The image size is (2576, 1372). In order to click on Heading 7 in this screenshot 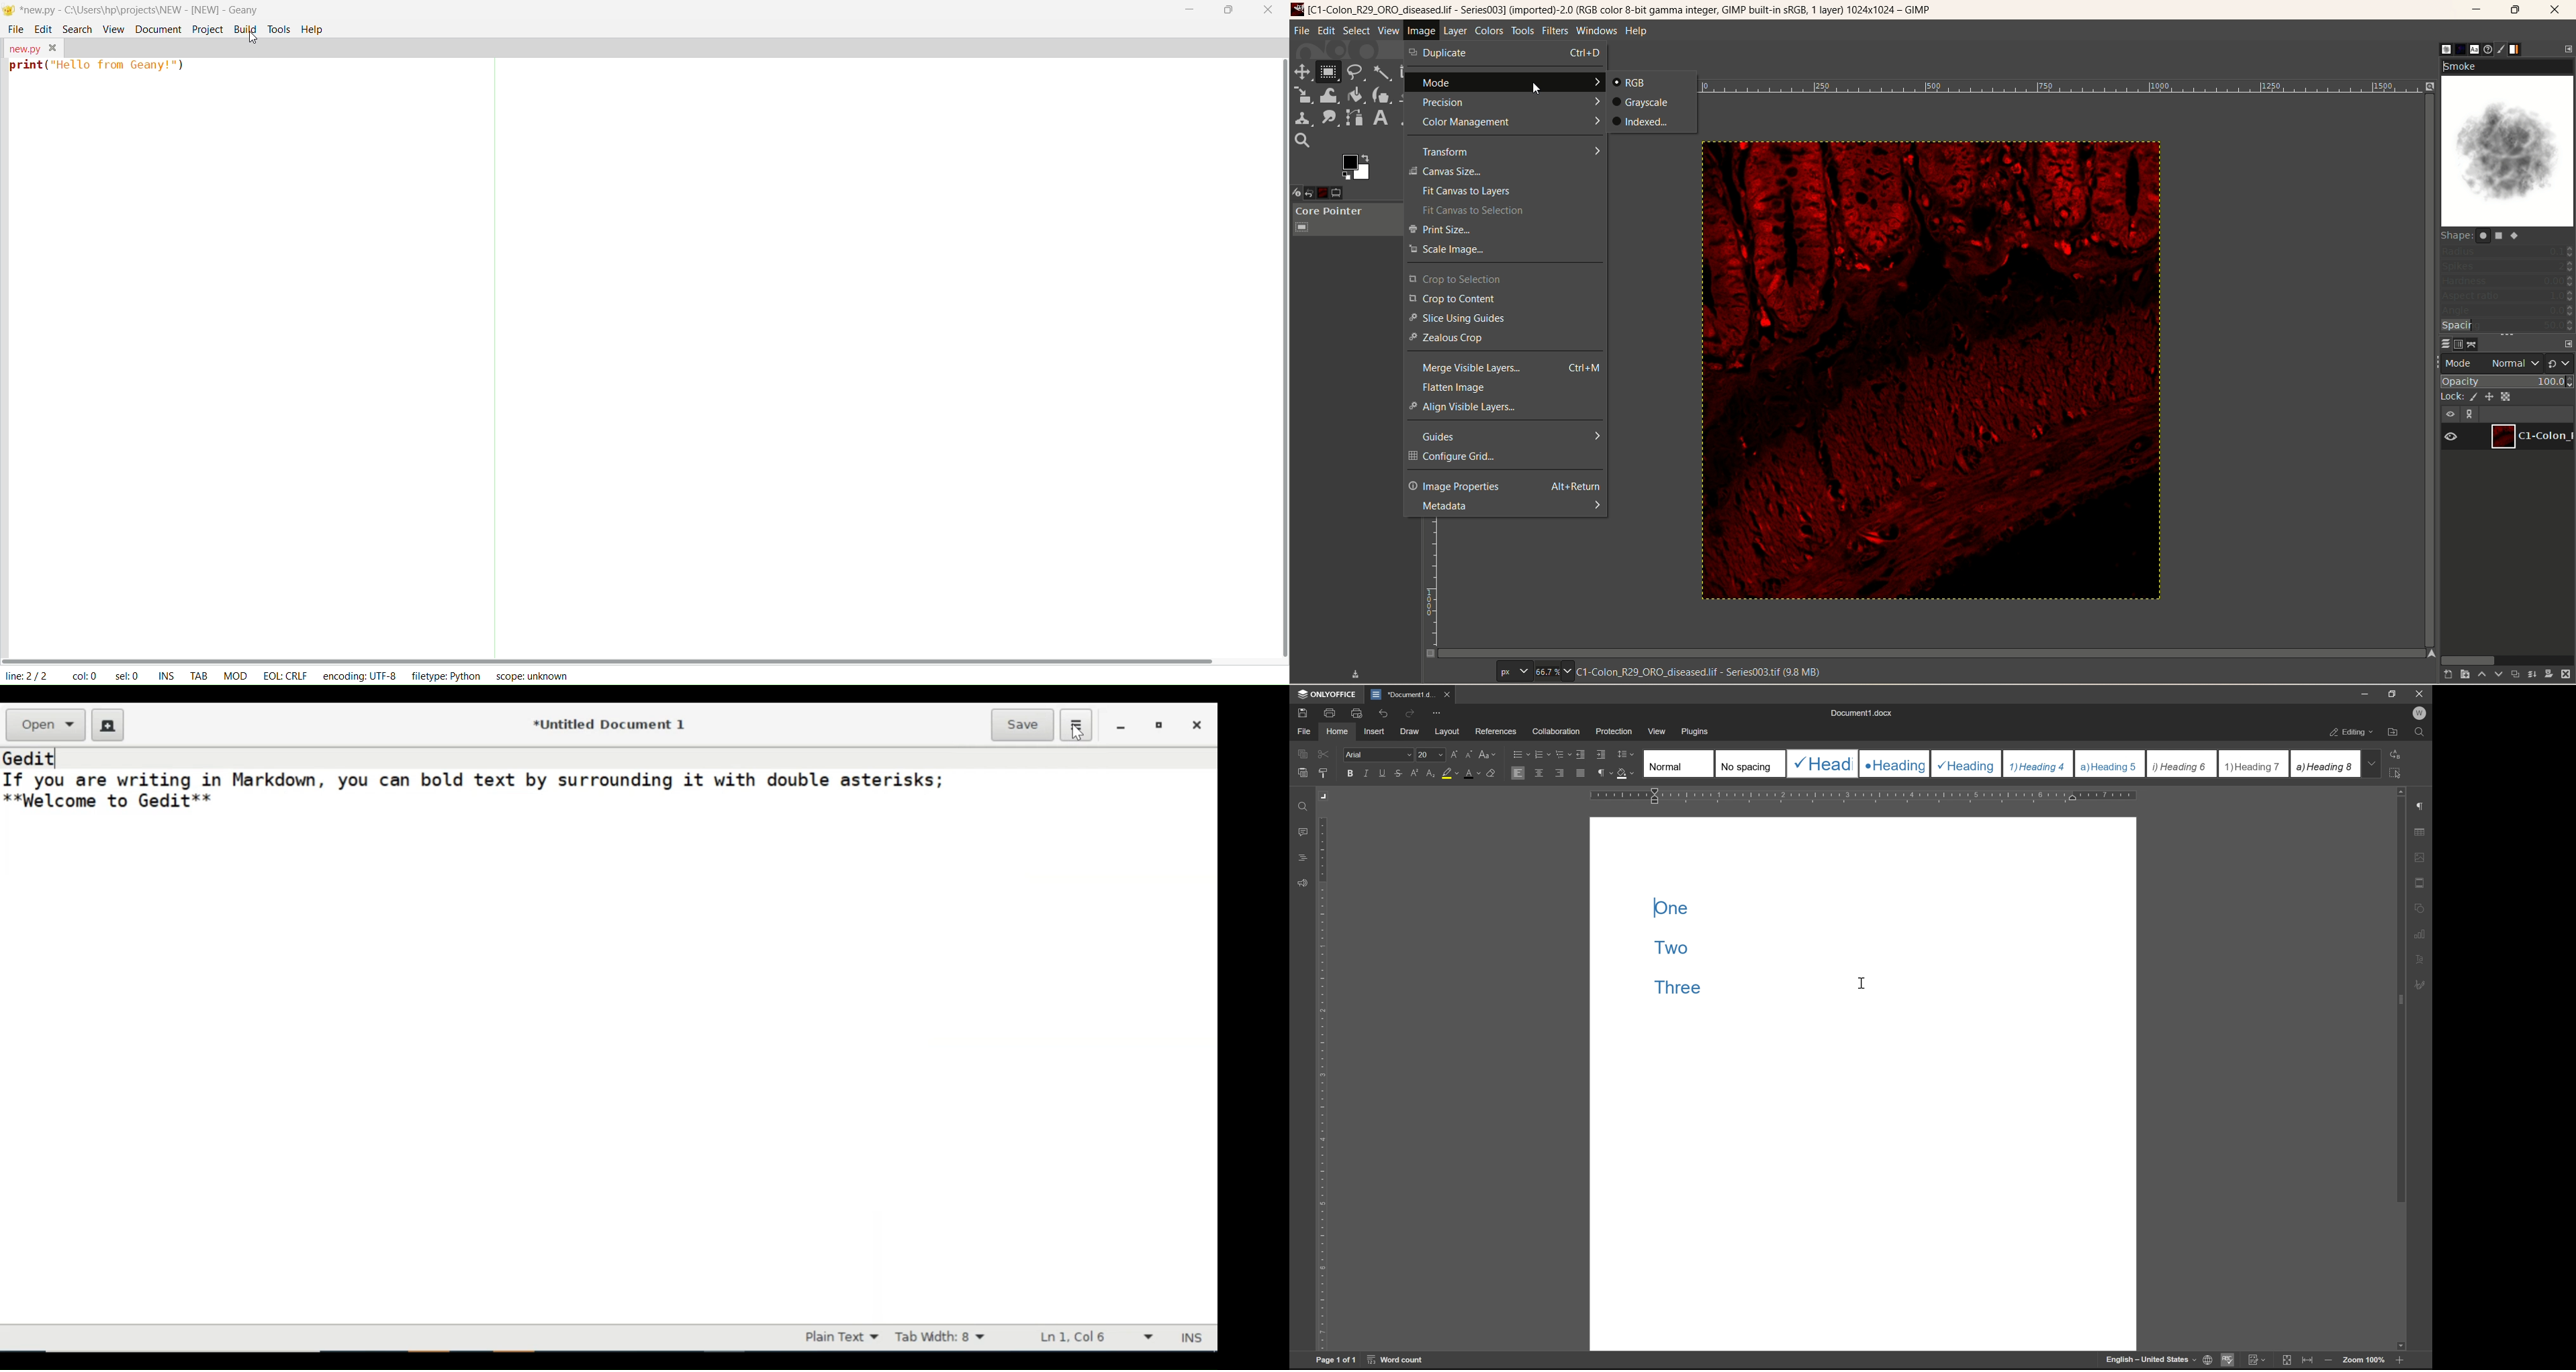, I will do `click(2254, 764)`.